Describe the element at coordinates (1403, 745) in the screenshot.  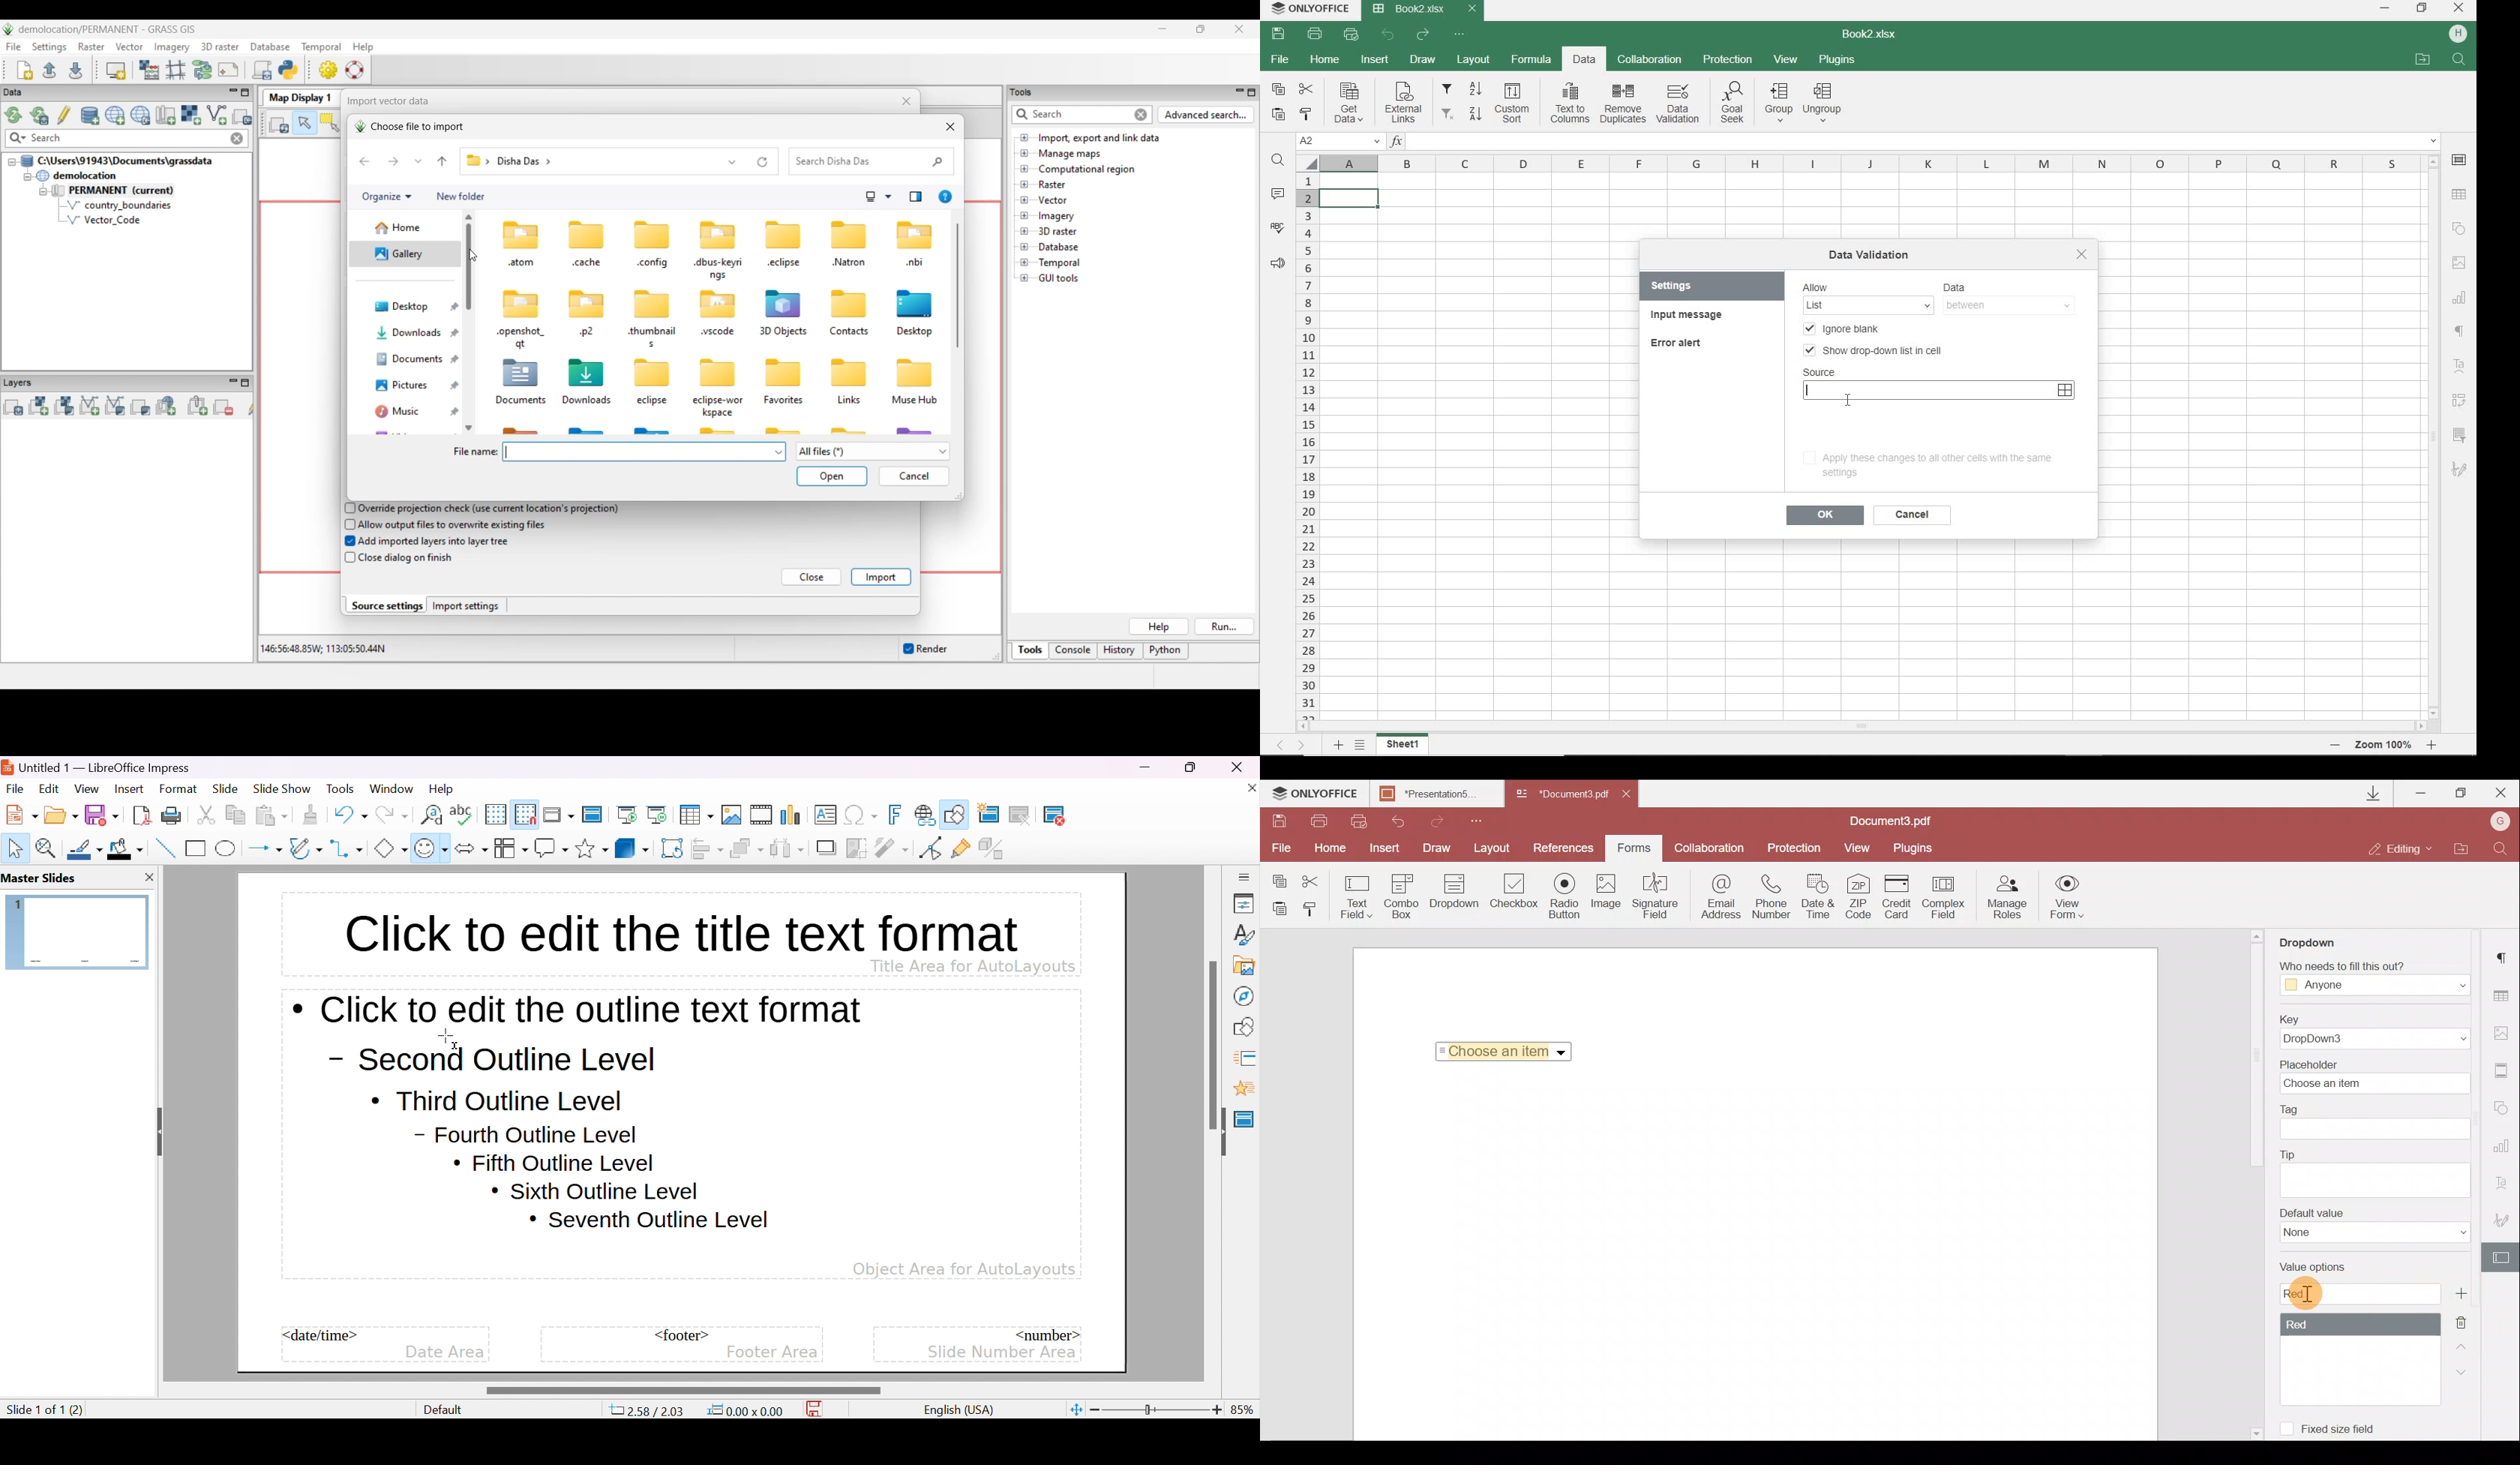
I see `SHEET 1` at that location.